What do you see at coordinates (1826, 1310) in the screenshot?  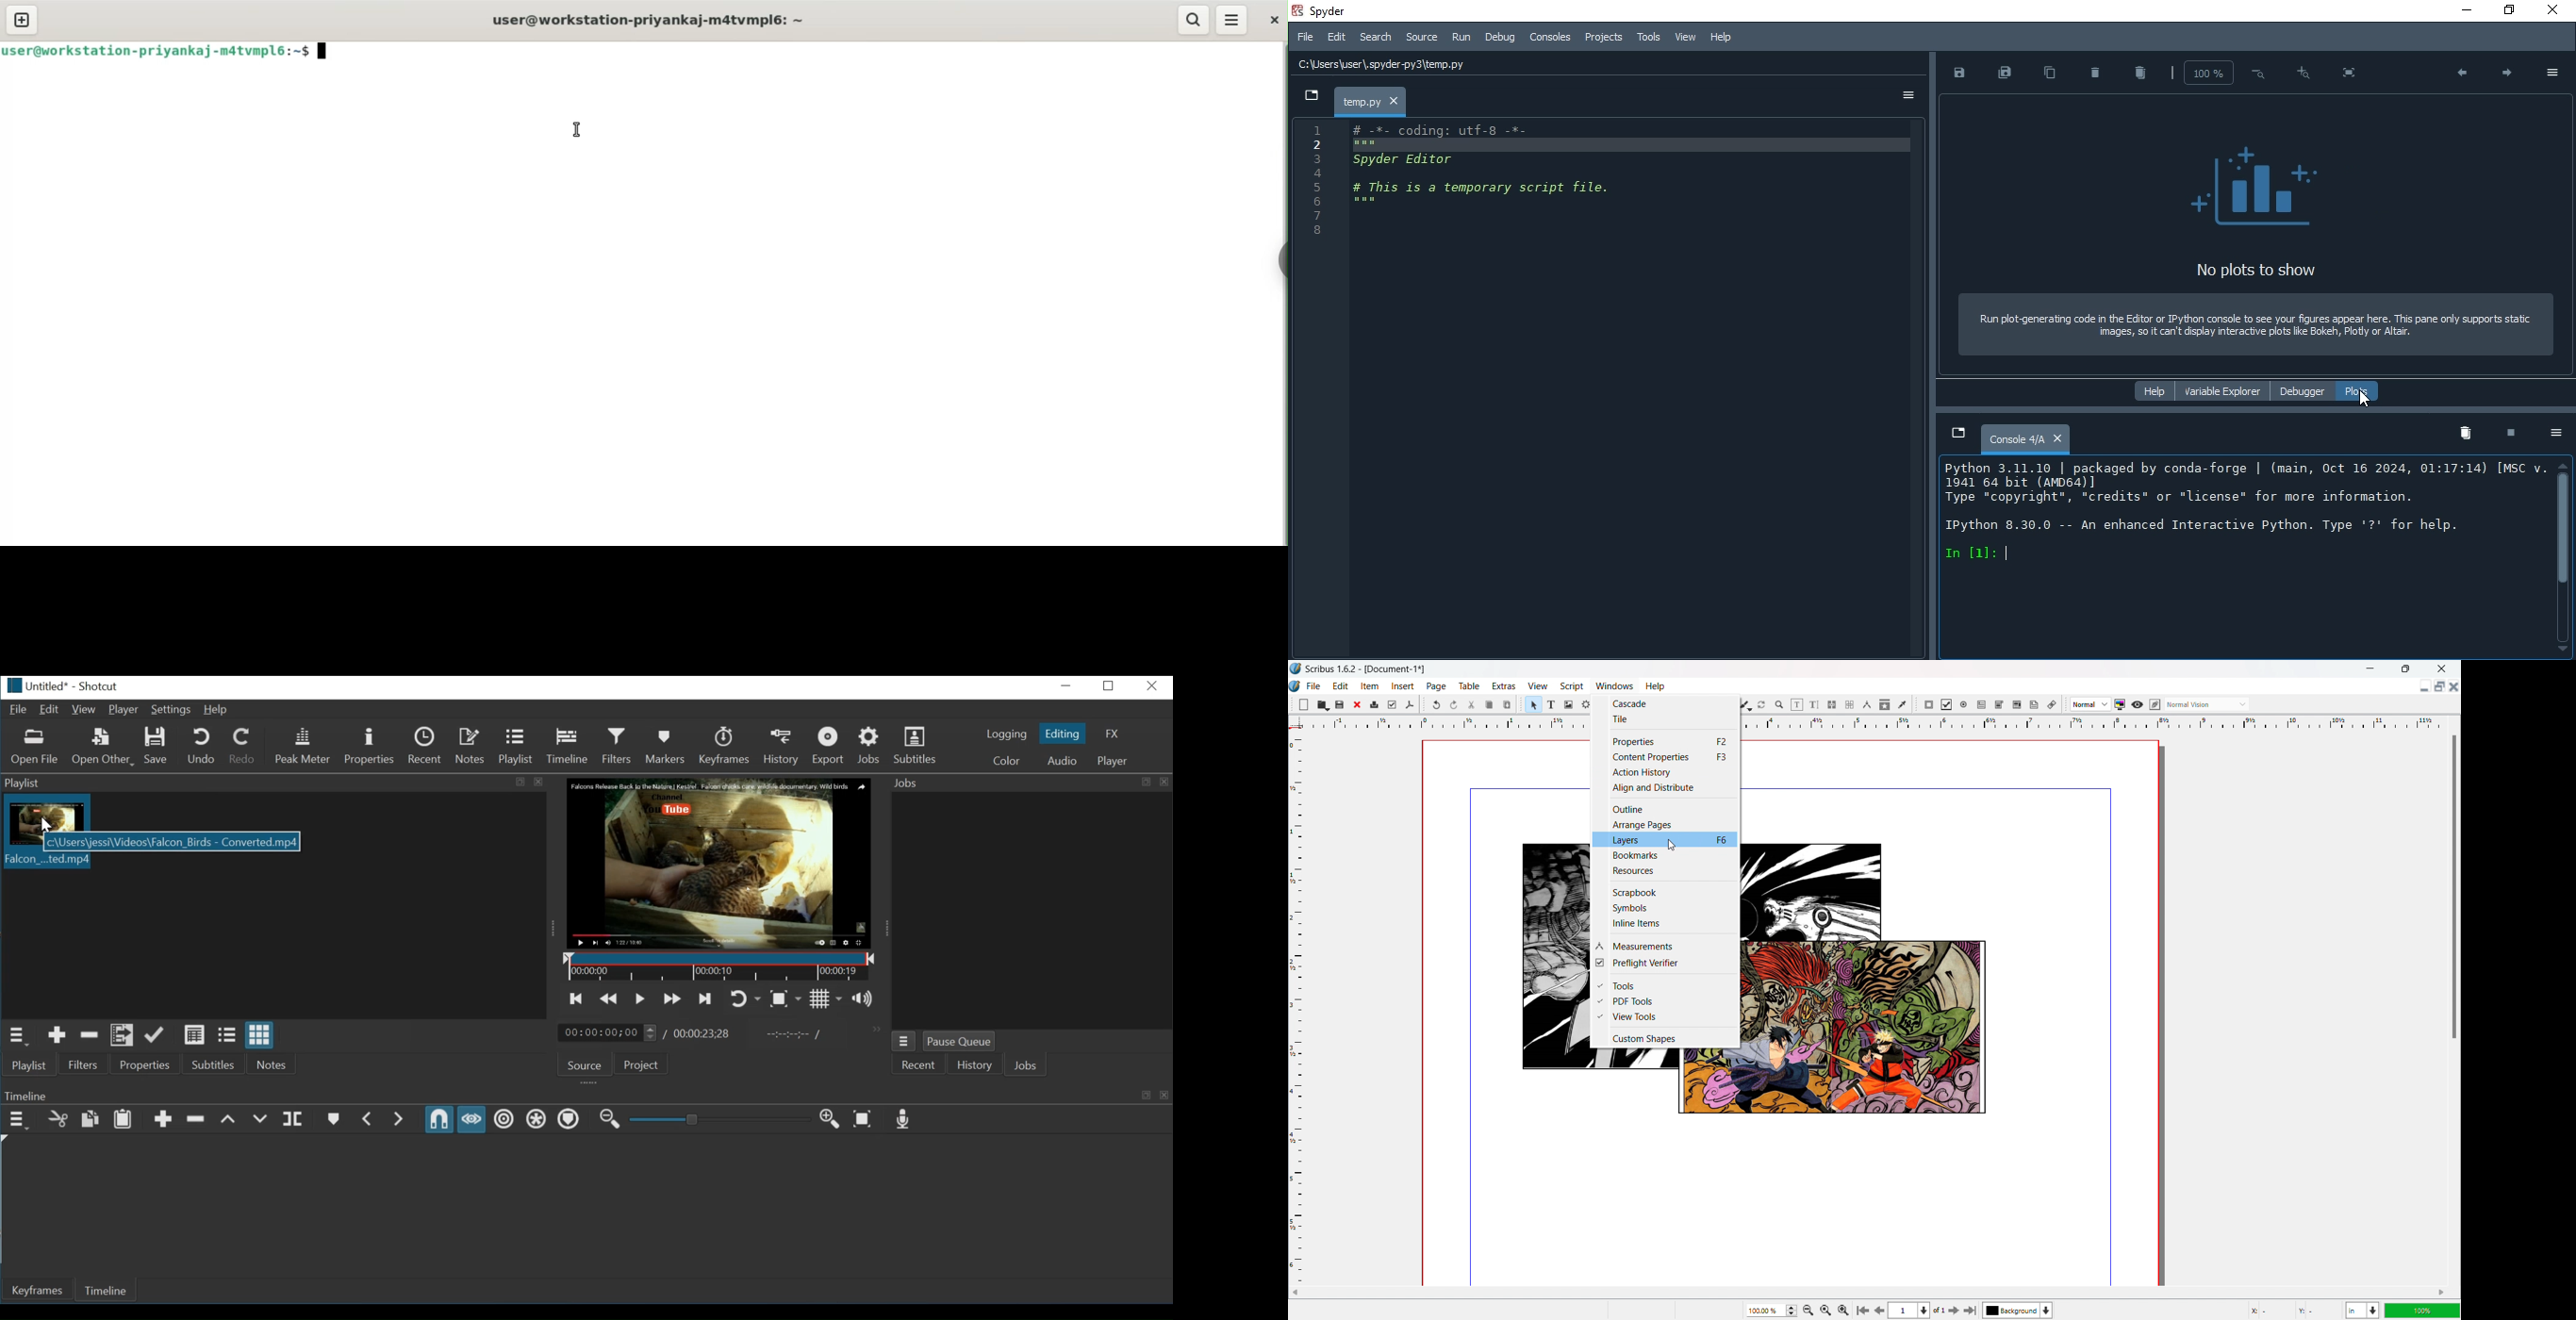 I see `zoom to 1005` at bounding box center [1826, 1310].